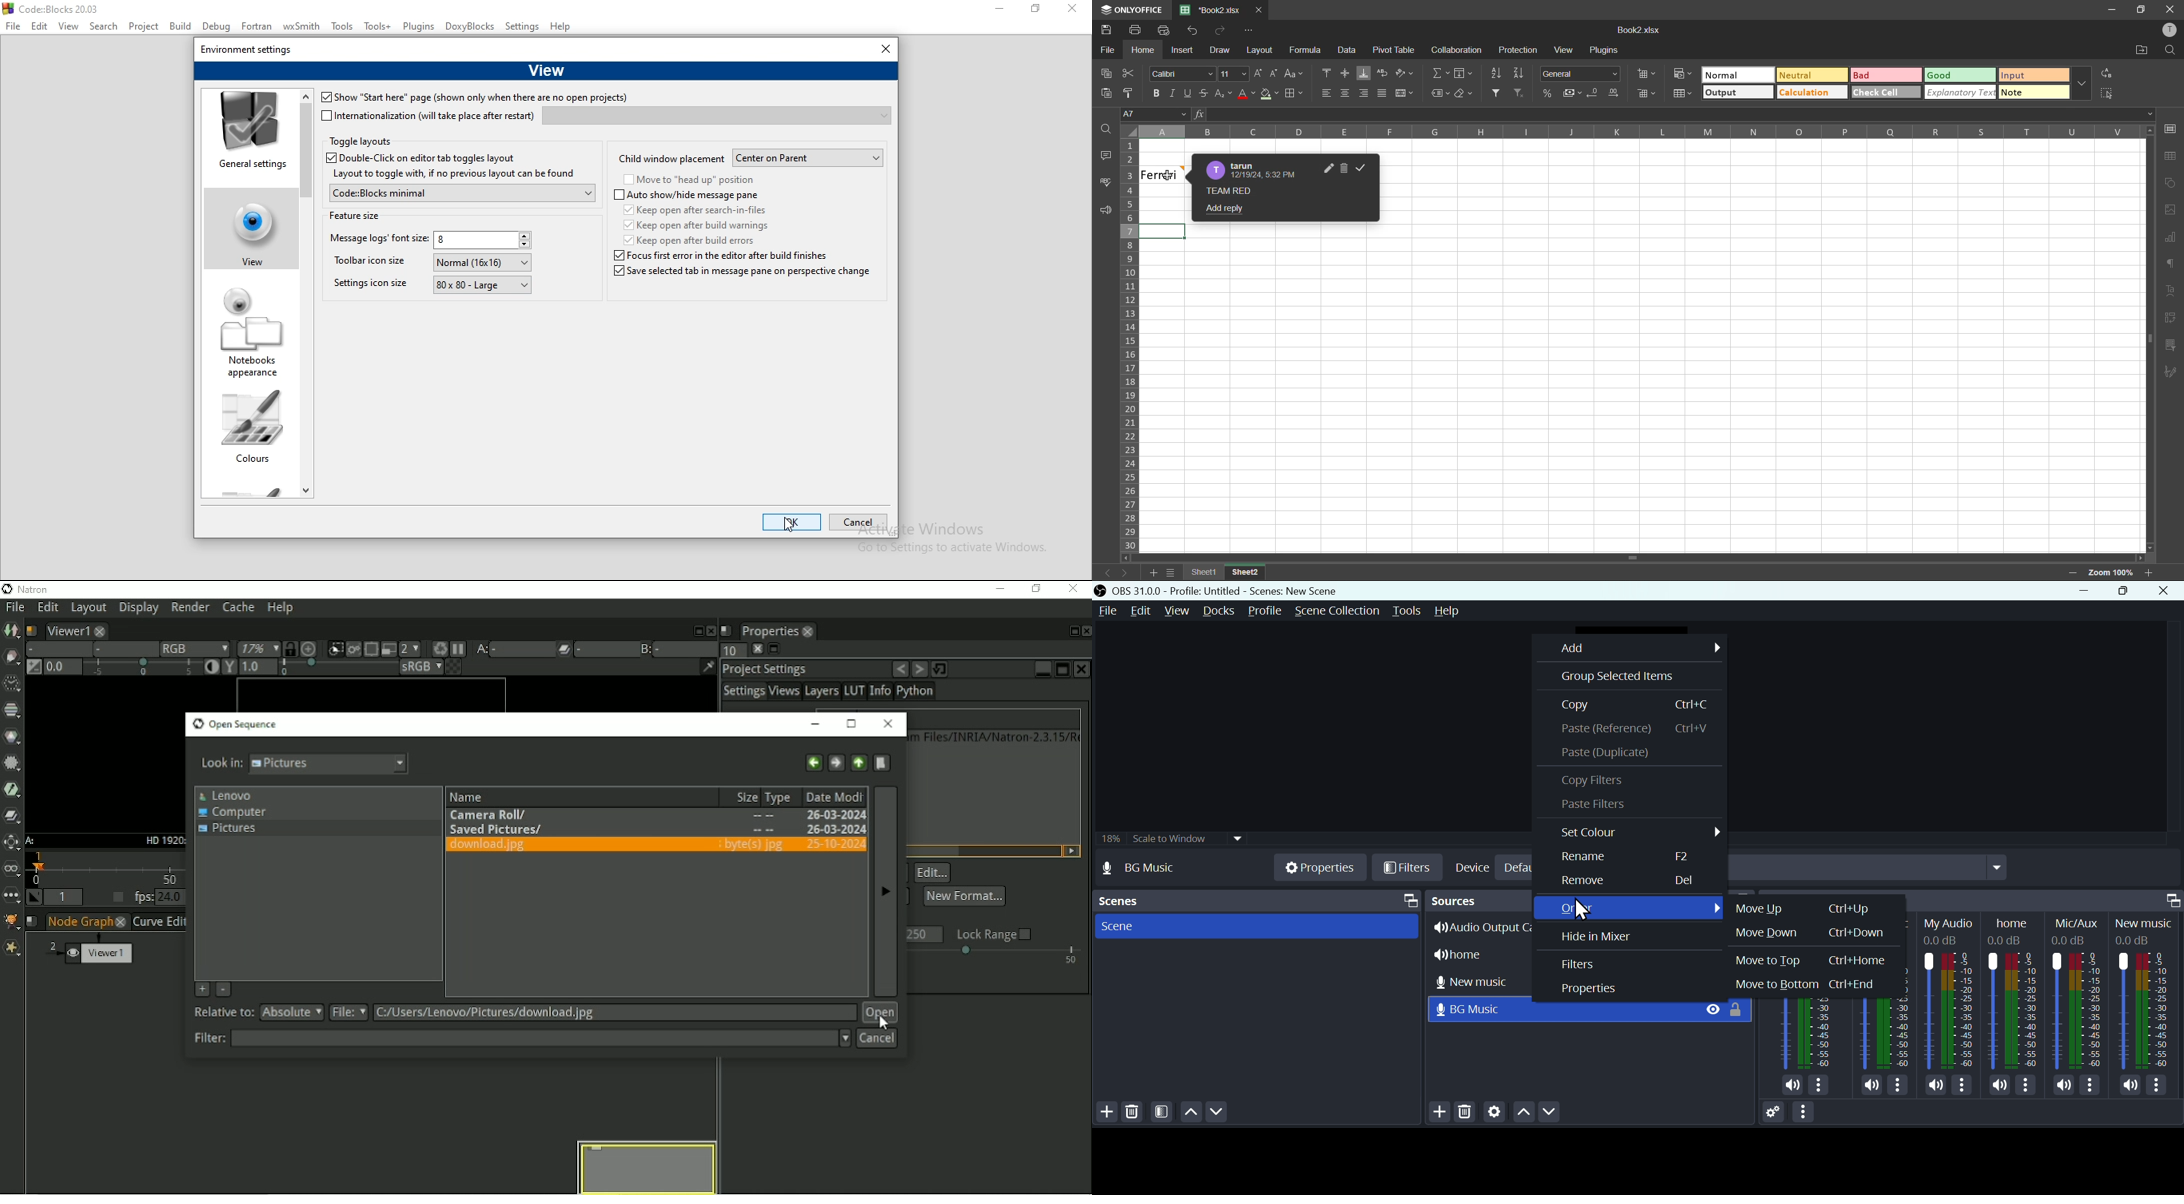  What do you see at coordinates (66, 898) in the screenshot?
I see `Playback in point` at bounding box center [66, 898].